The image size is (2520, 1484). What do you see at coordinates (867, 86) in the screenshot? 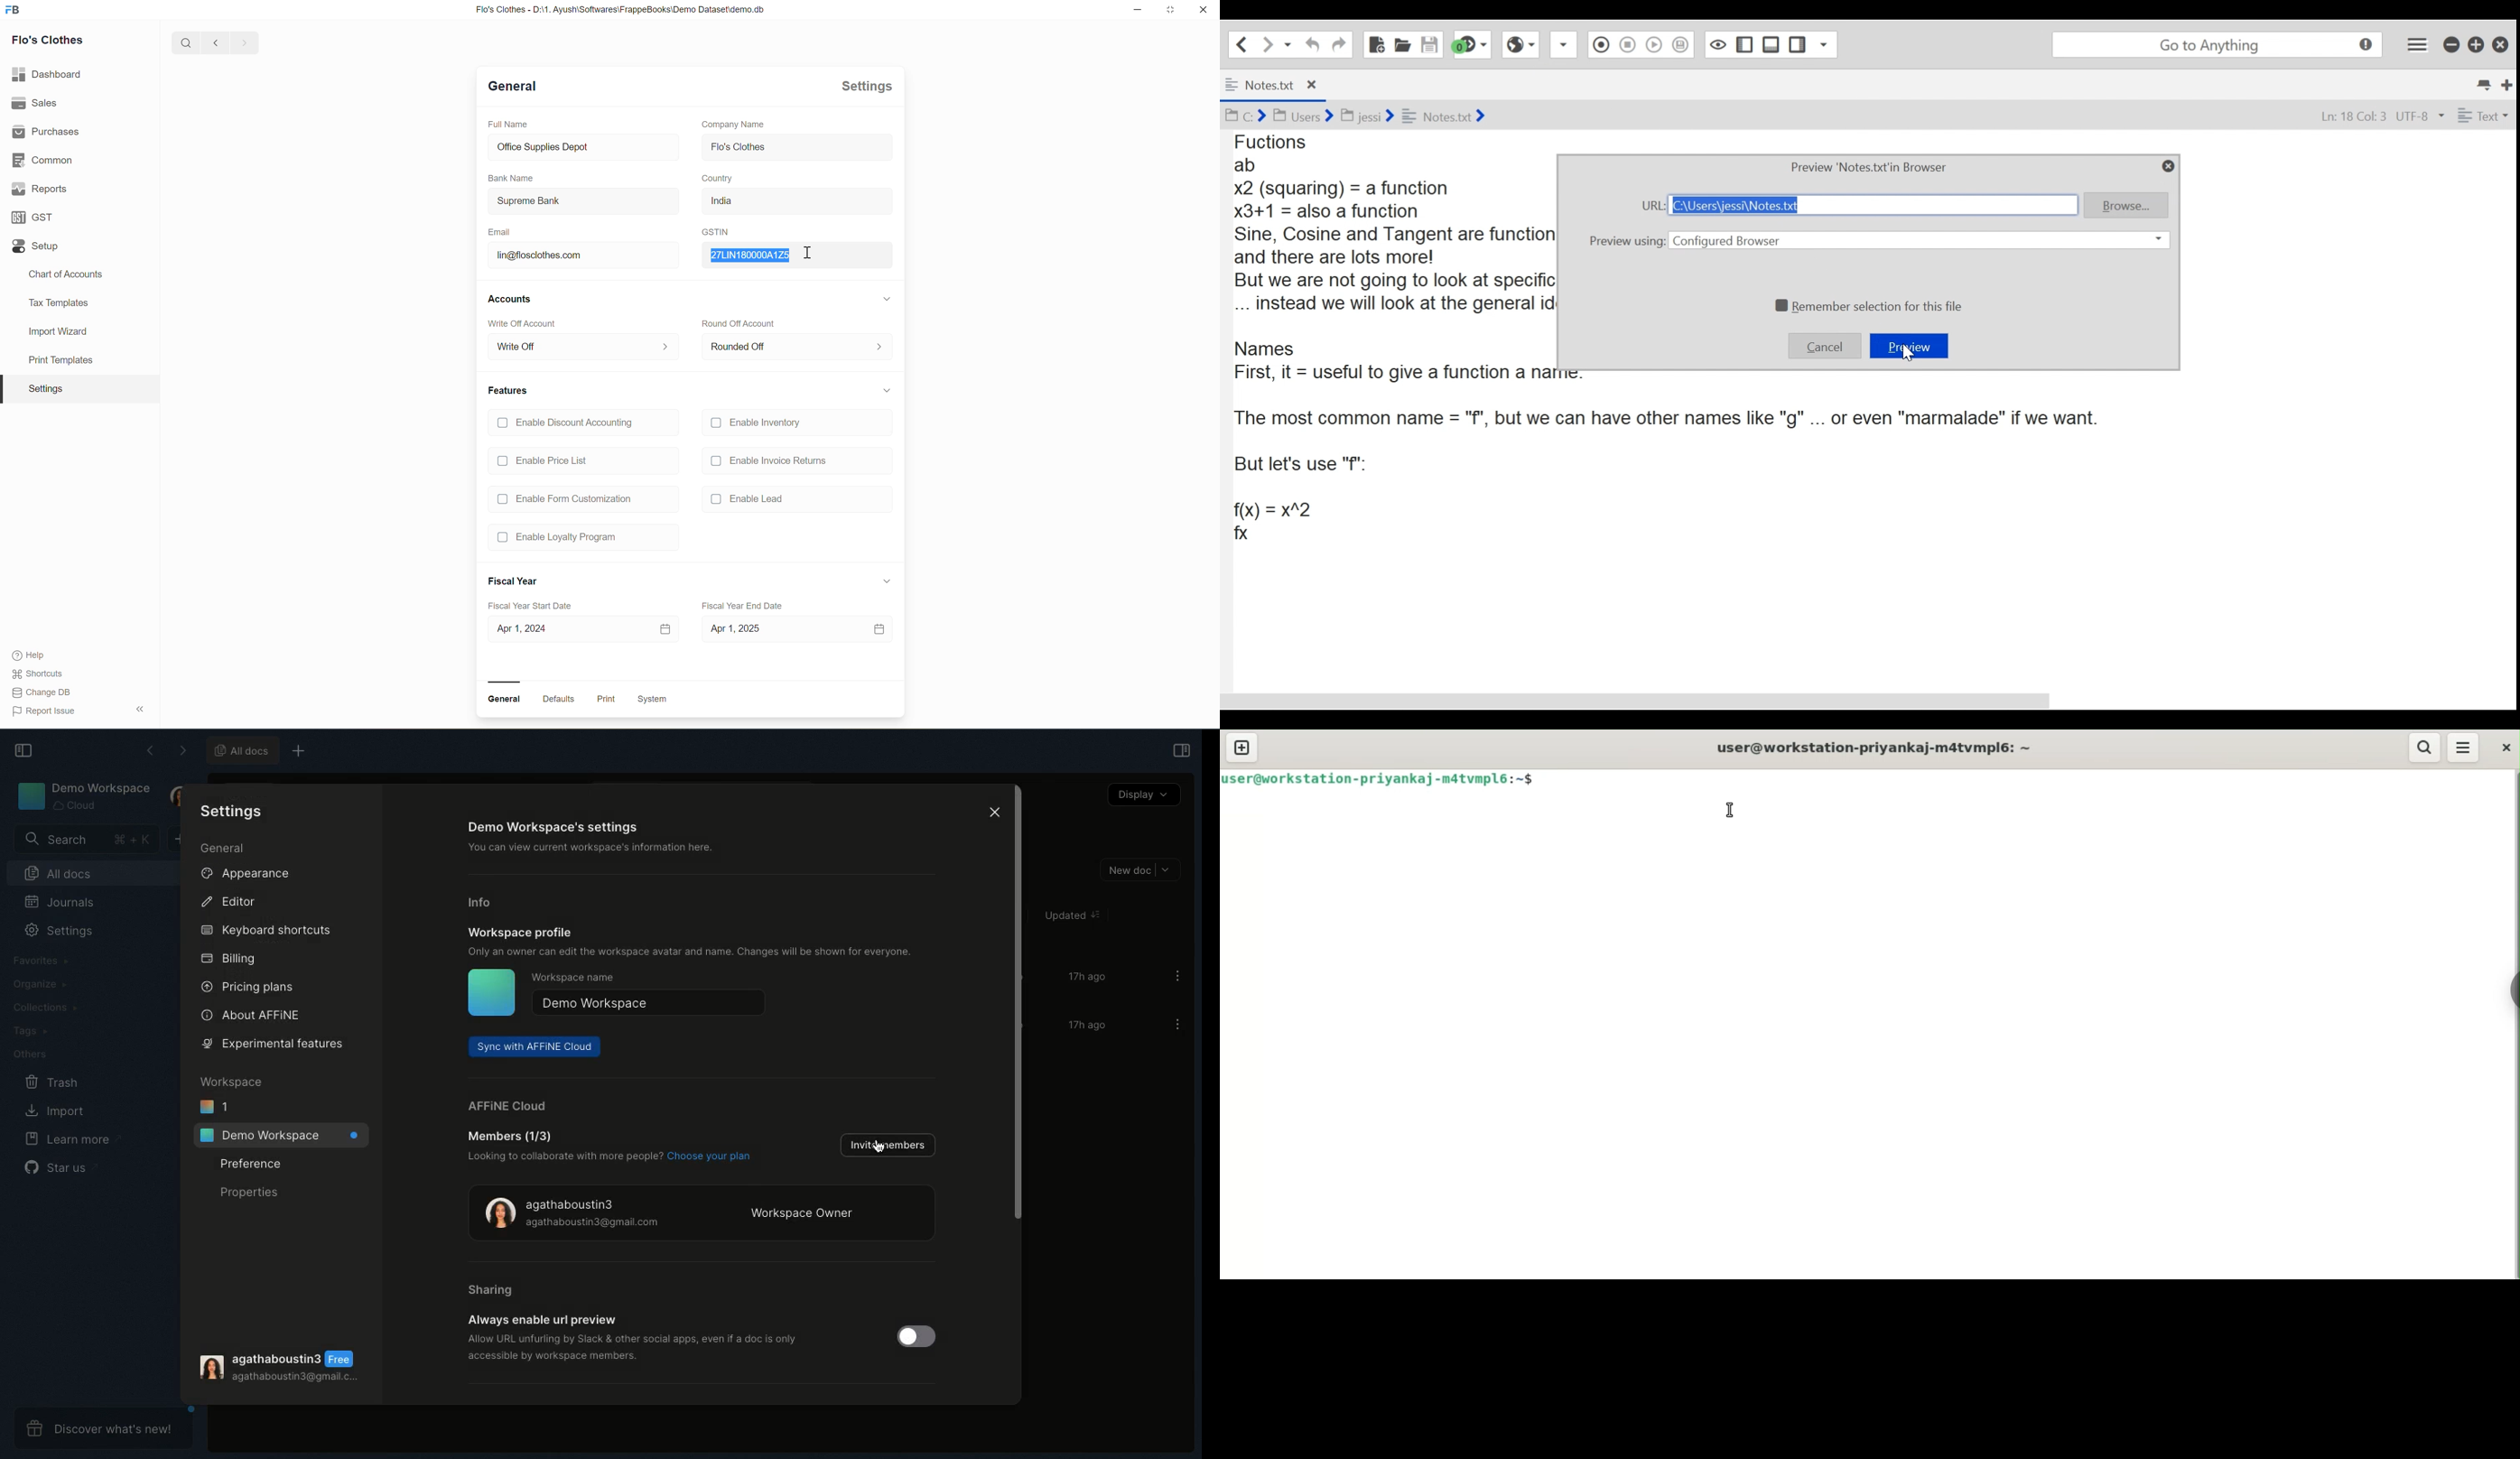
I see `Settings` at bounding box center [867, 86].